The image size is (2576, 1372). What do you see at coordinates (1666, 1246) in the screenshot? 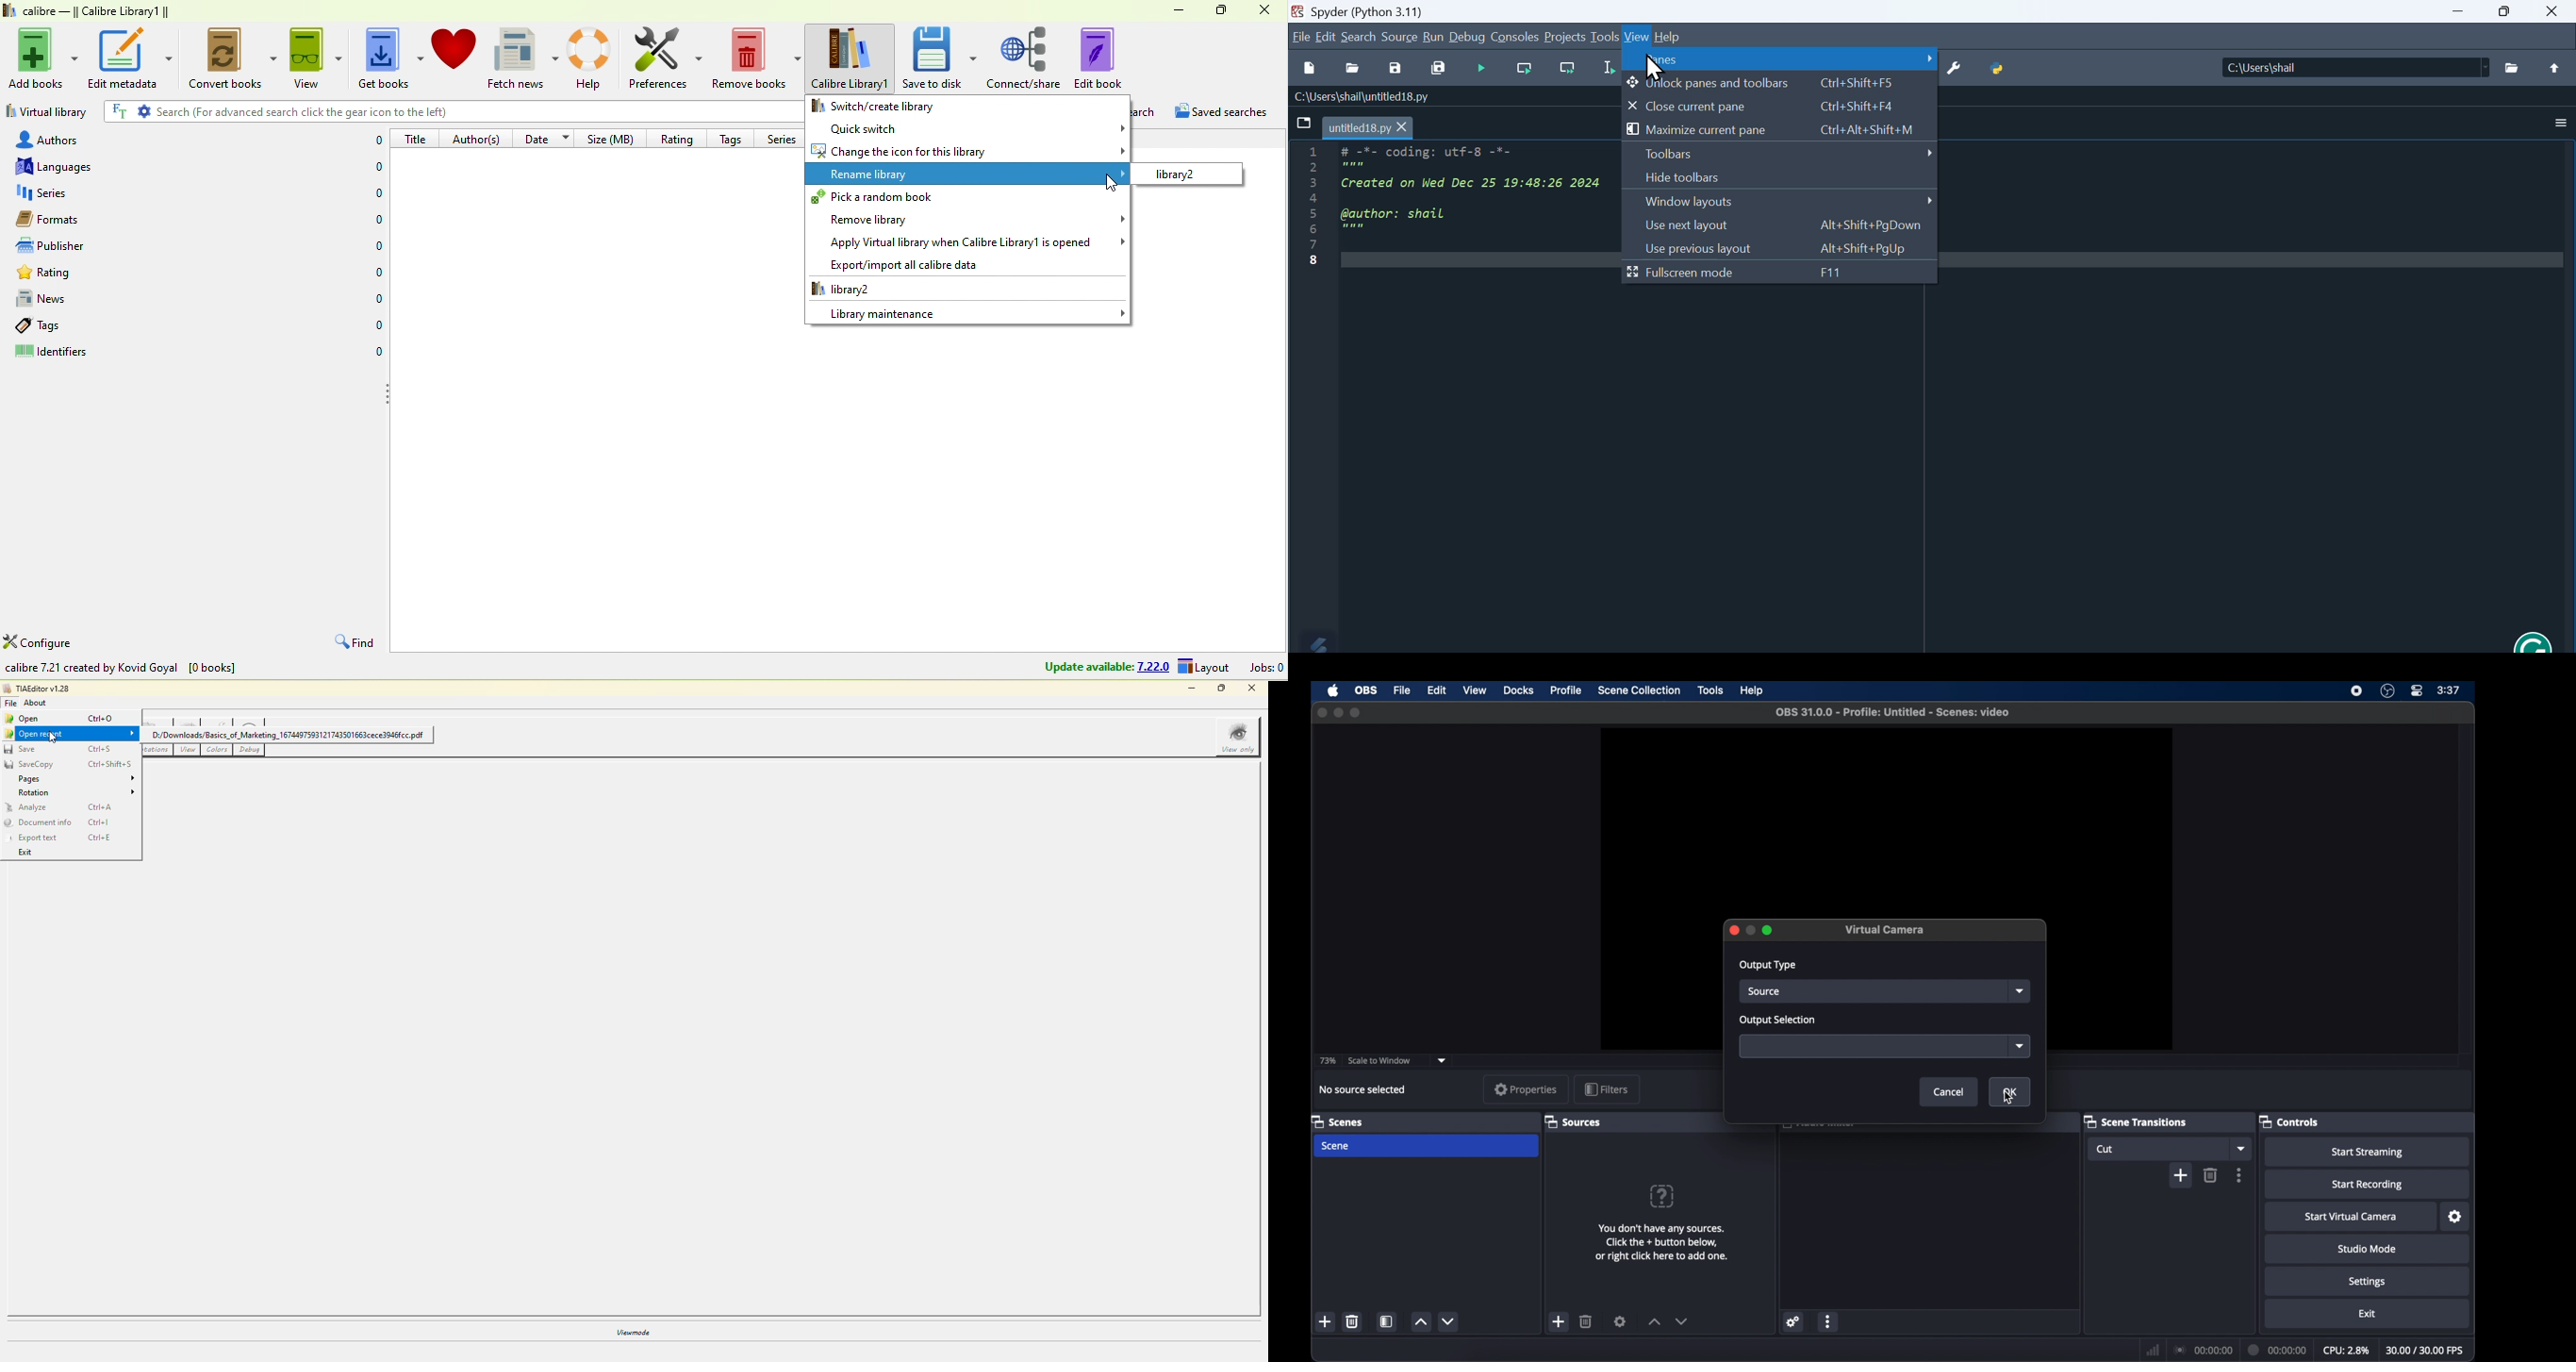
I see `You don't have any sources.
Click the + button below,
or right click here to add one.` at bounding box center [1666, 1246].